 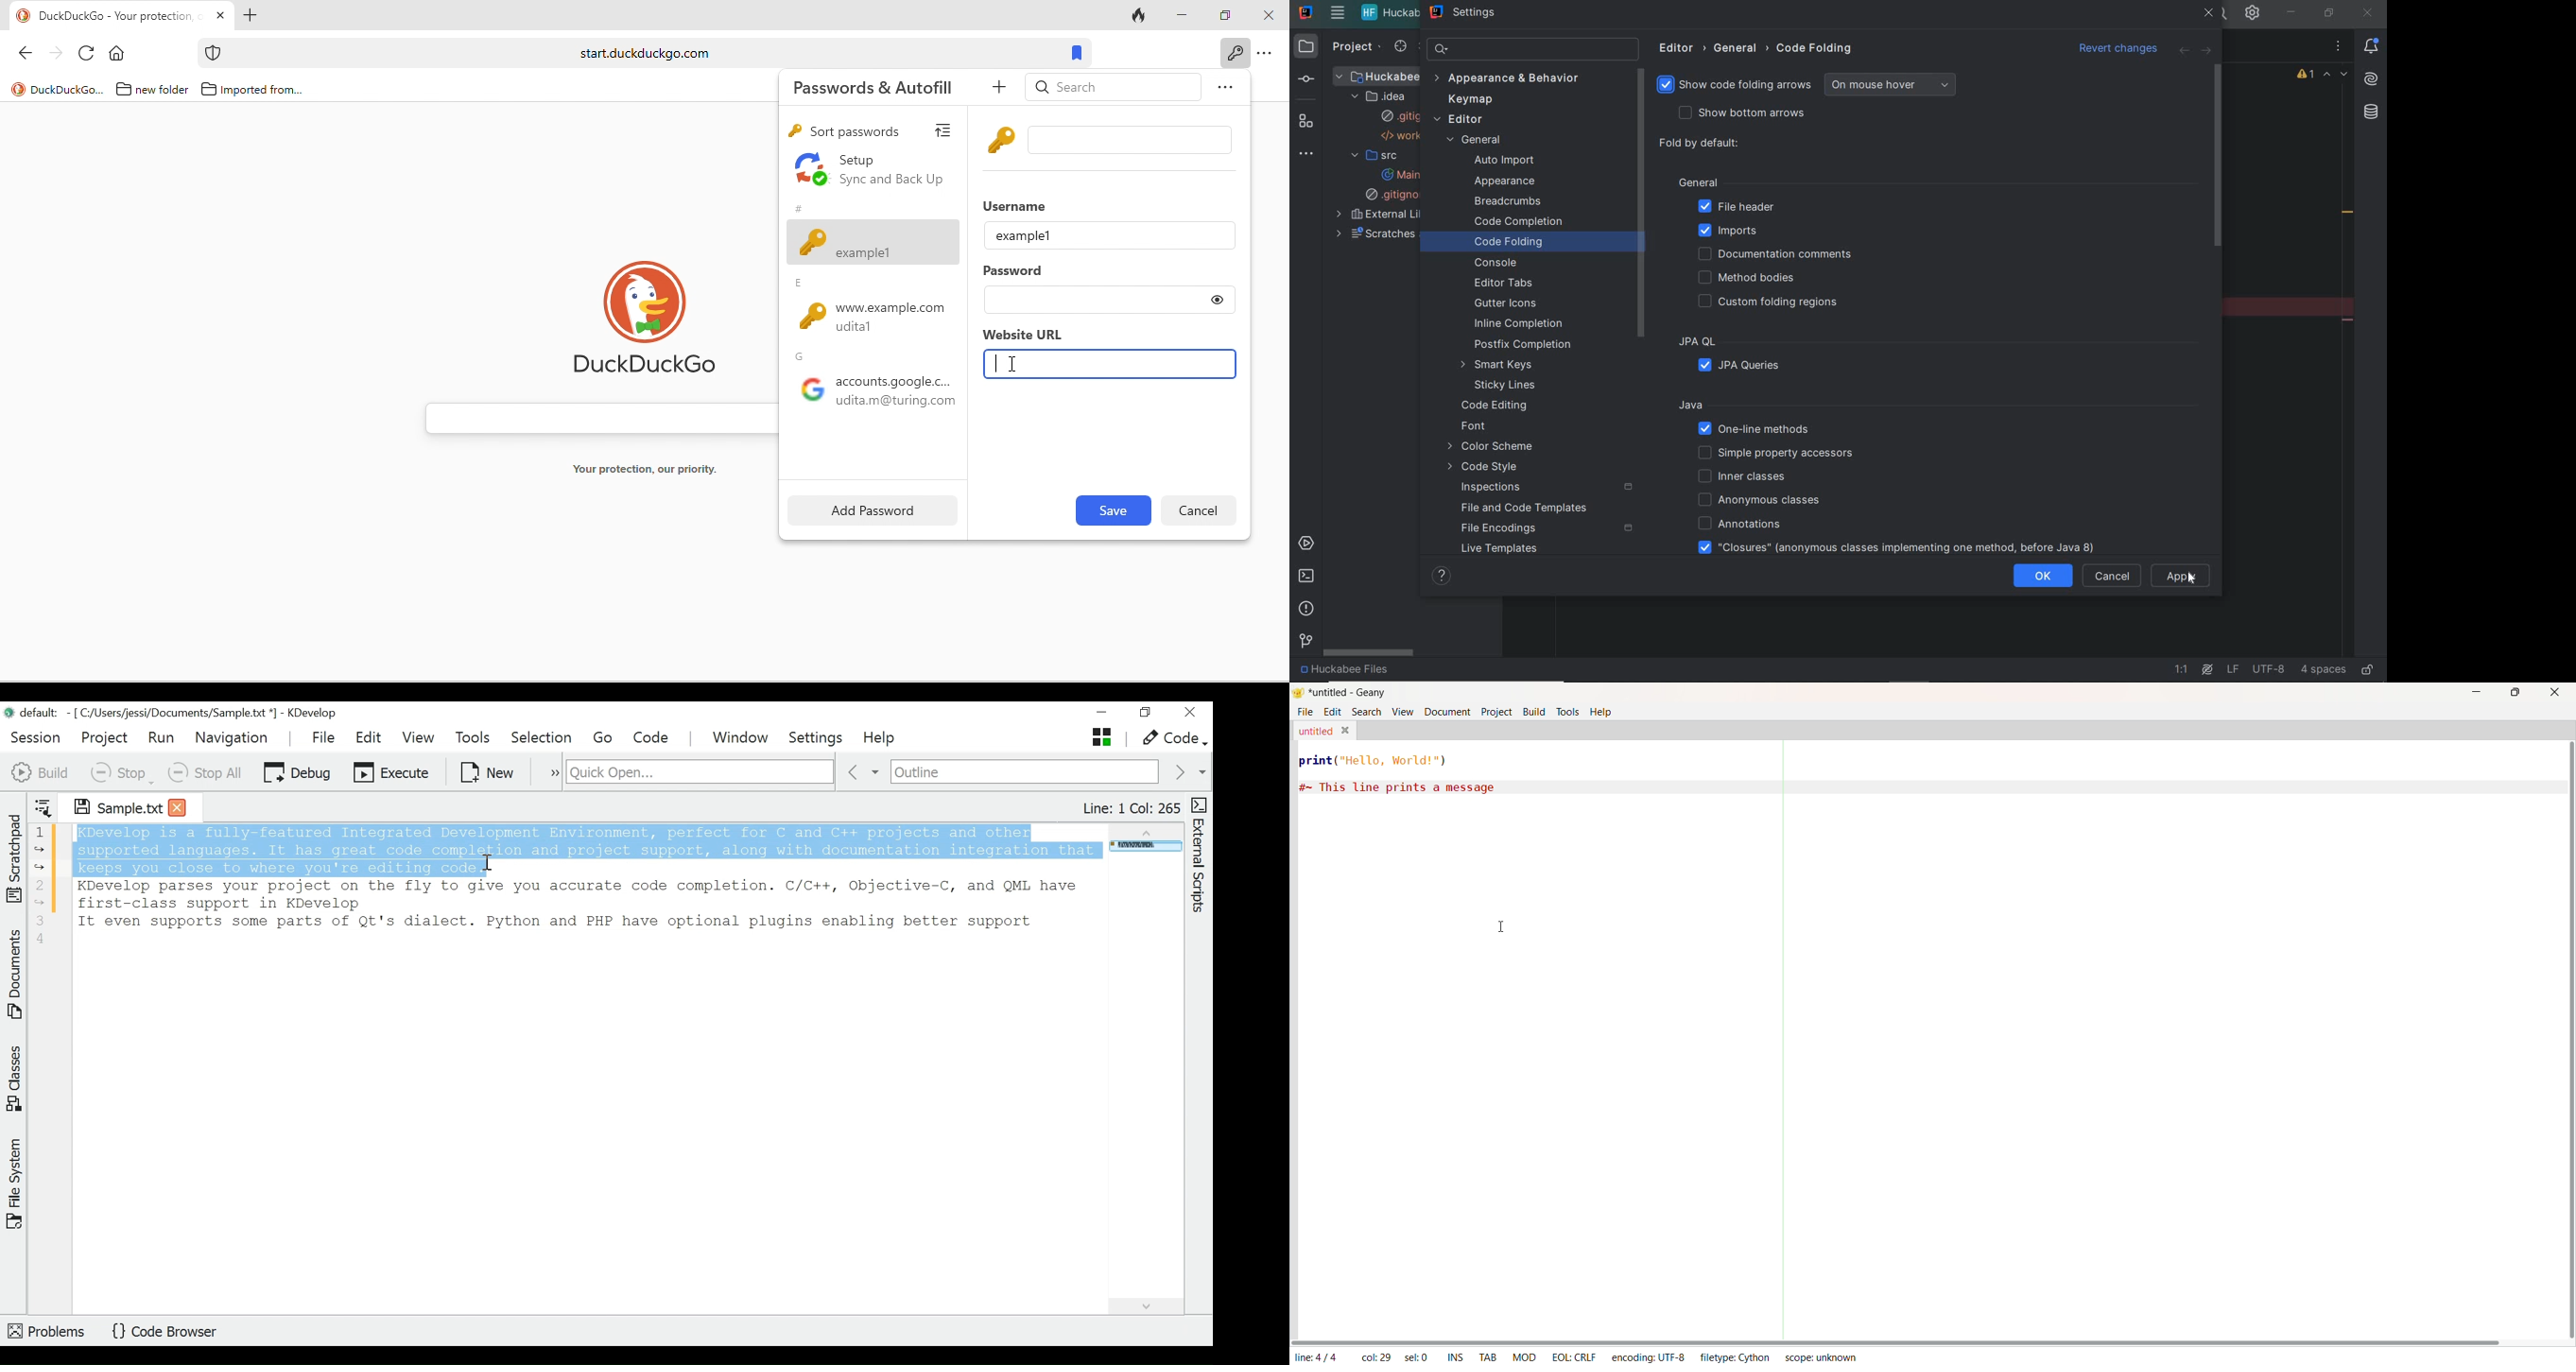 What do you see at coordinates (1531, 711) in the screenshot?
I see `Build` at bounding box center [1531, 711].